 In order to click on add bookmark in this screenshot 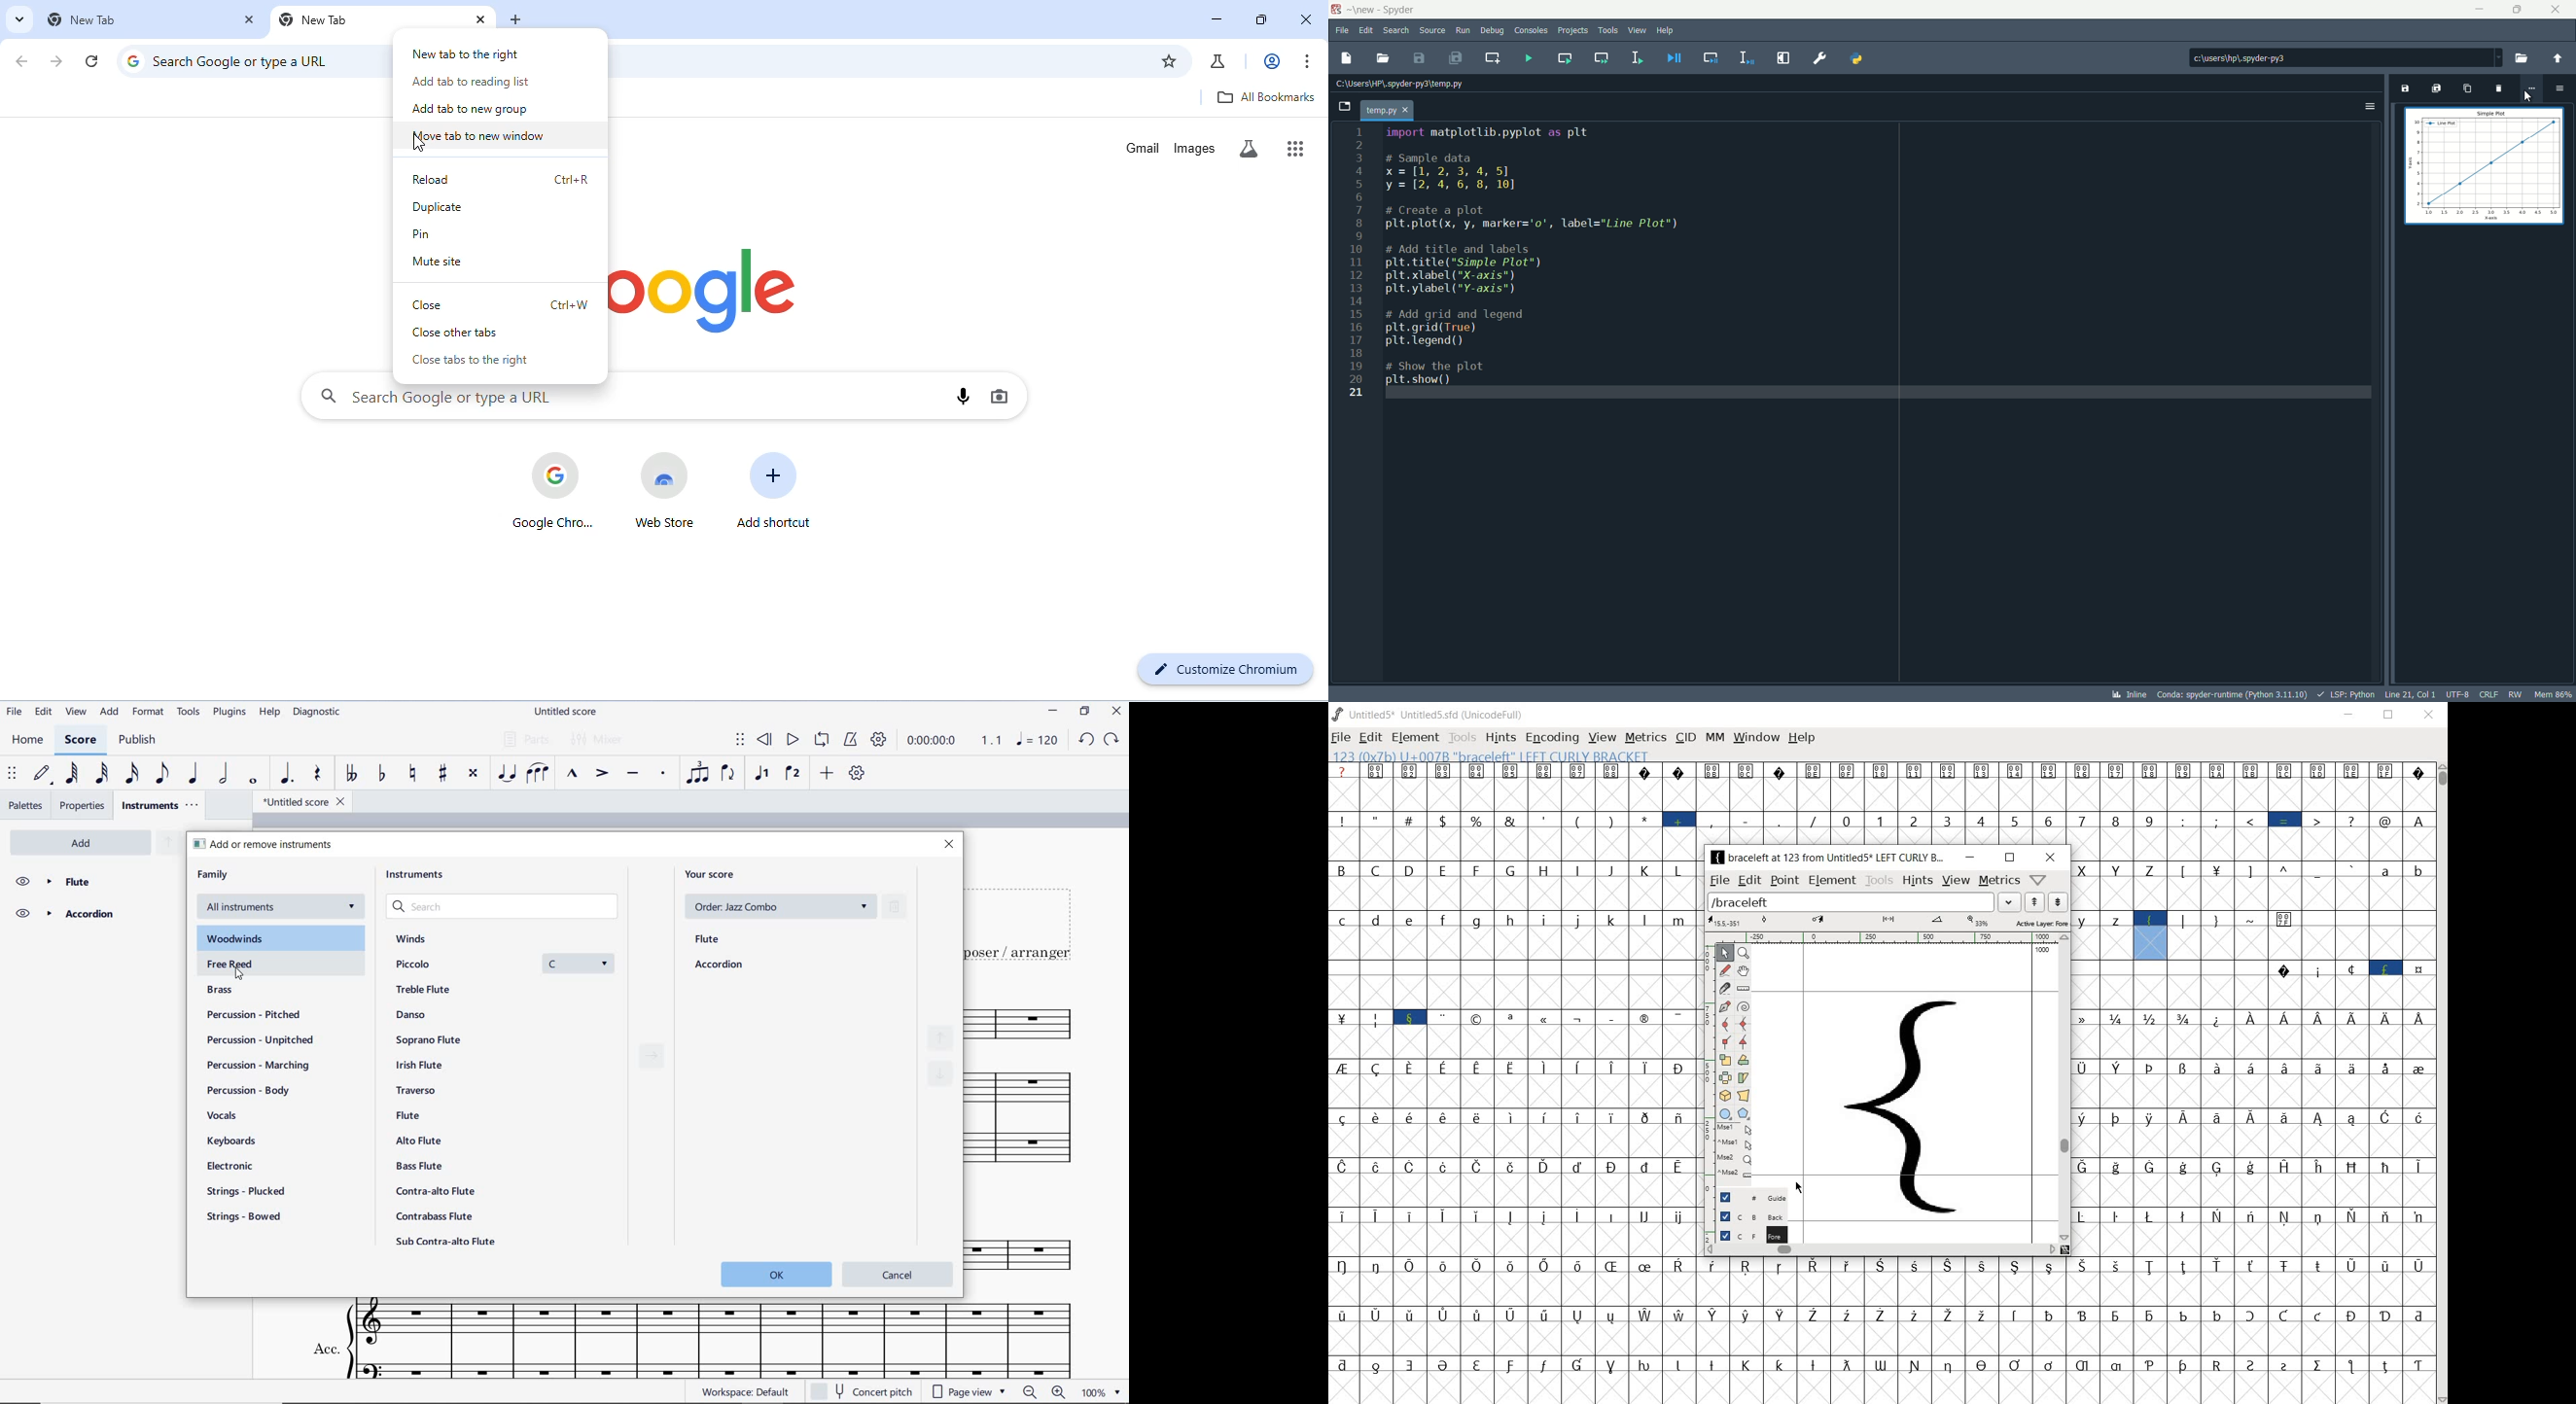, I will do `click(1165, 59)`.